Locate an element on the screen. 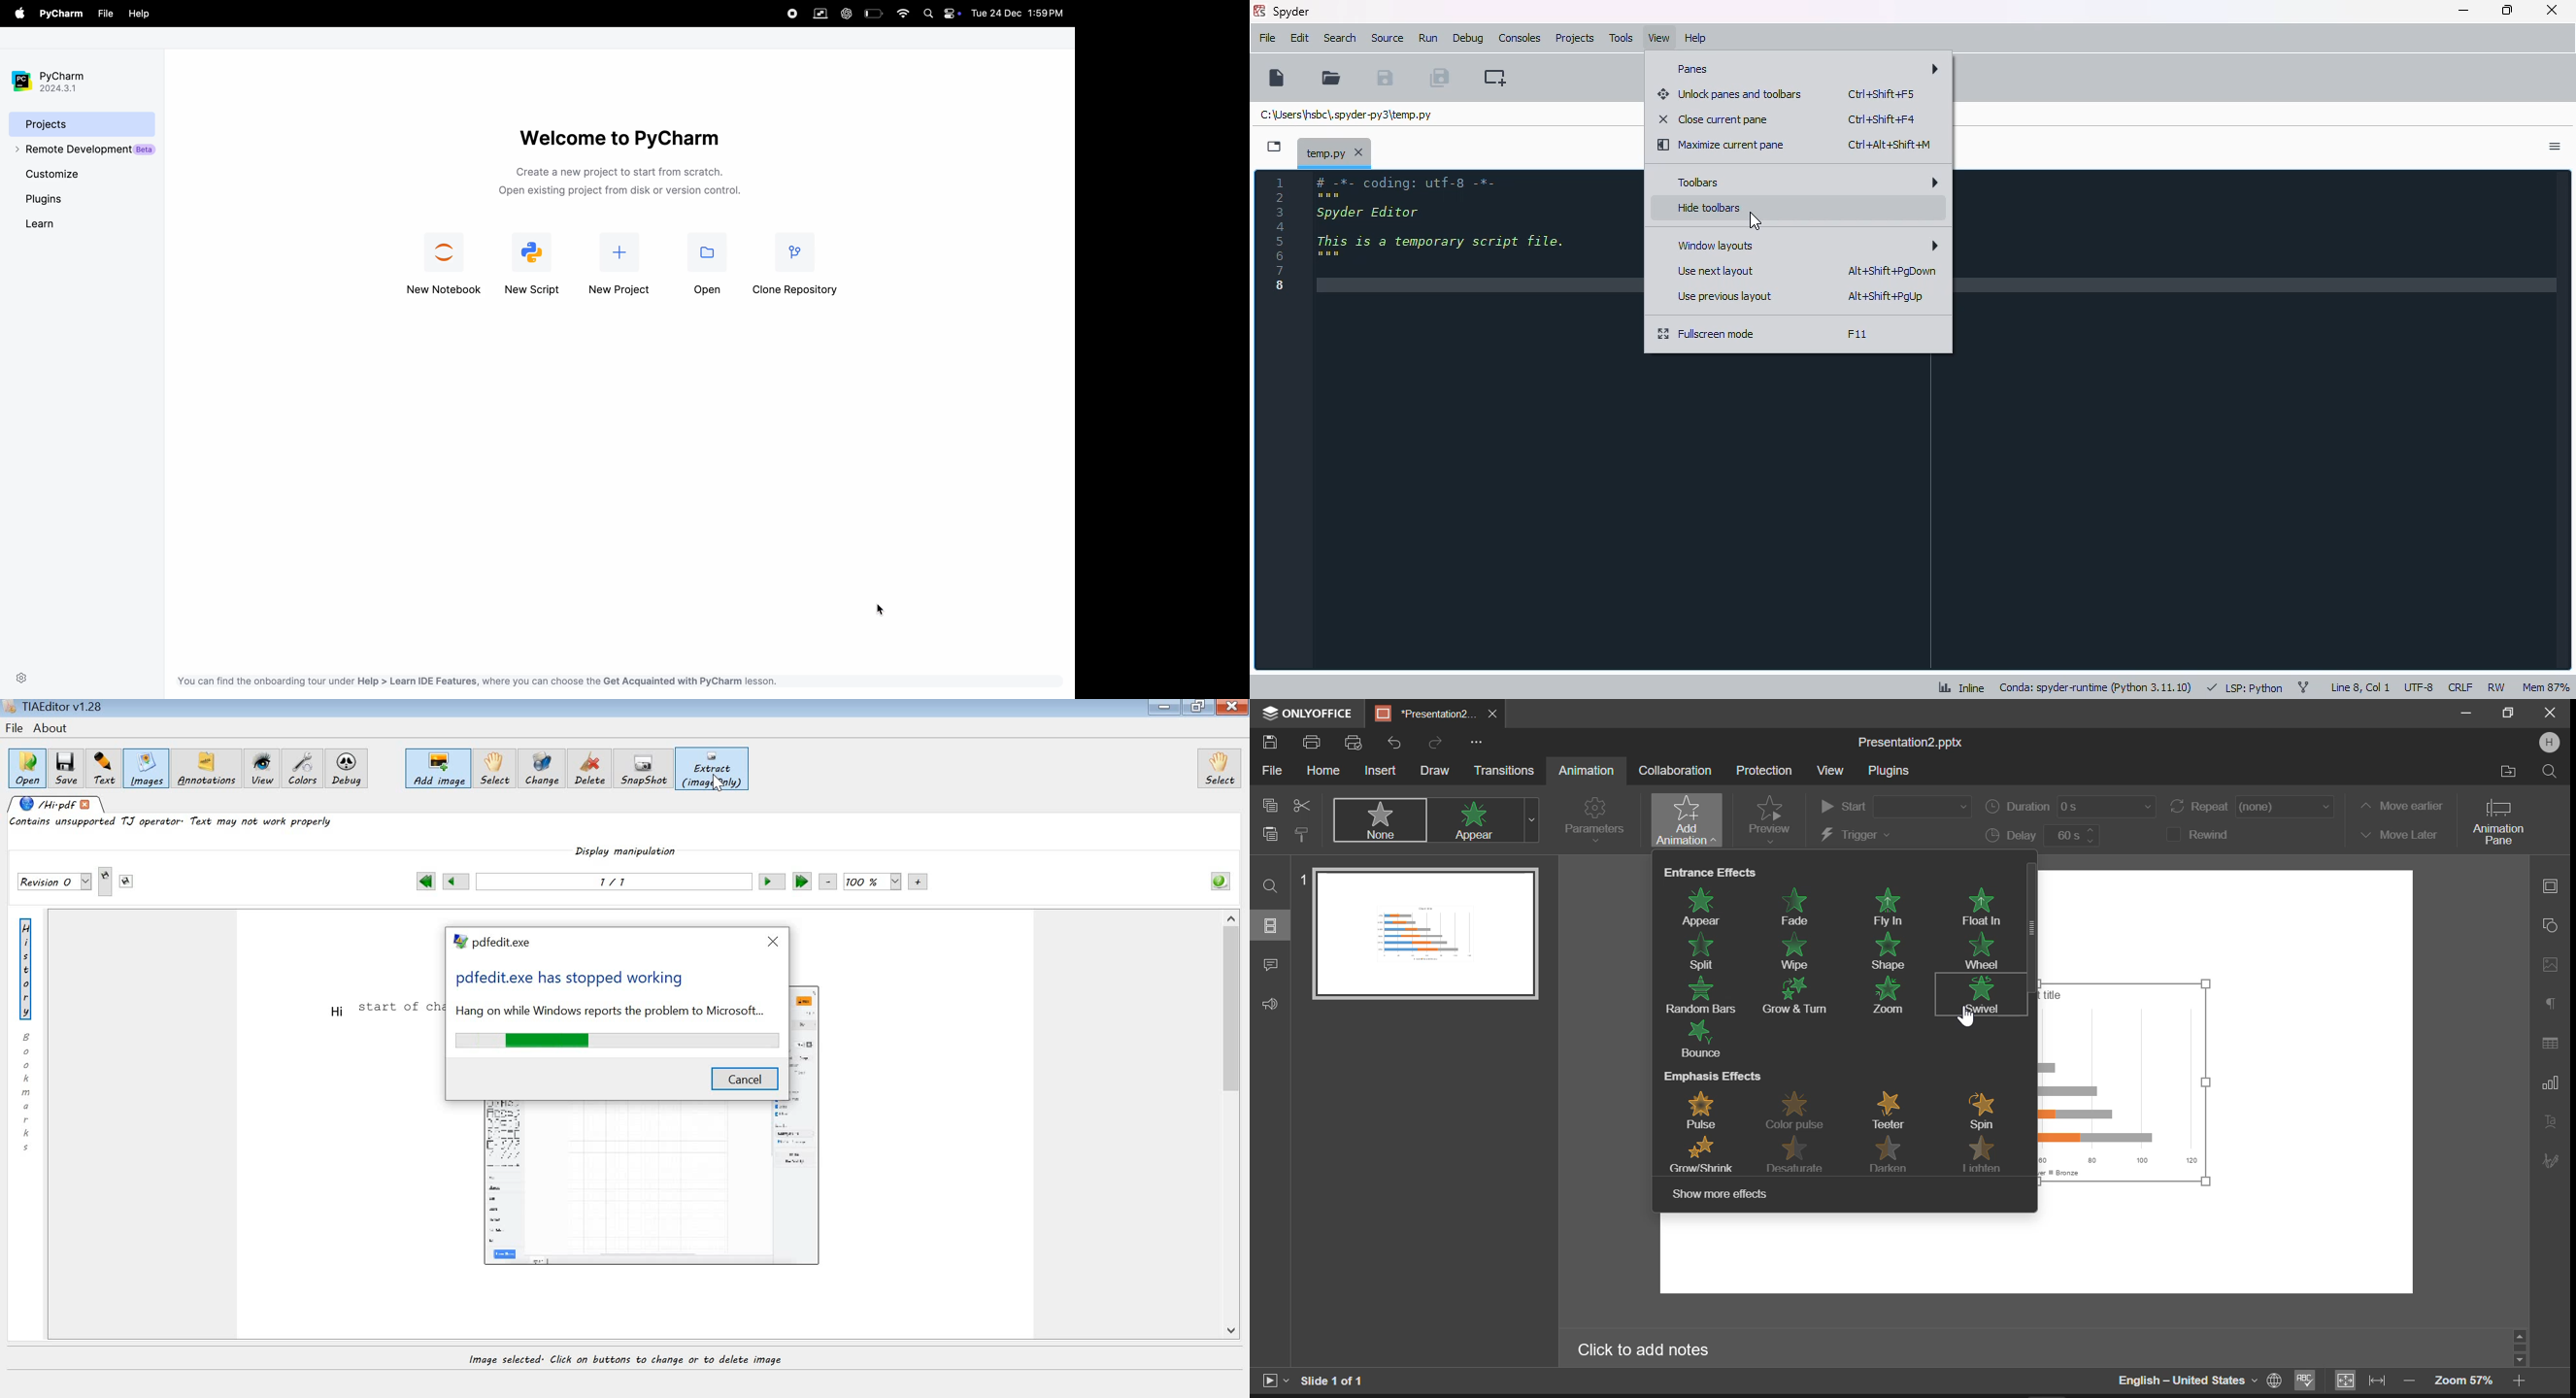 This screenshot has height=1400, width=2576. battery is located at coordinates (873, 13).